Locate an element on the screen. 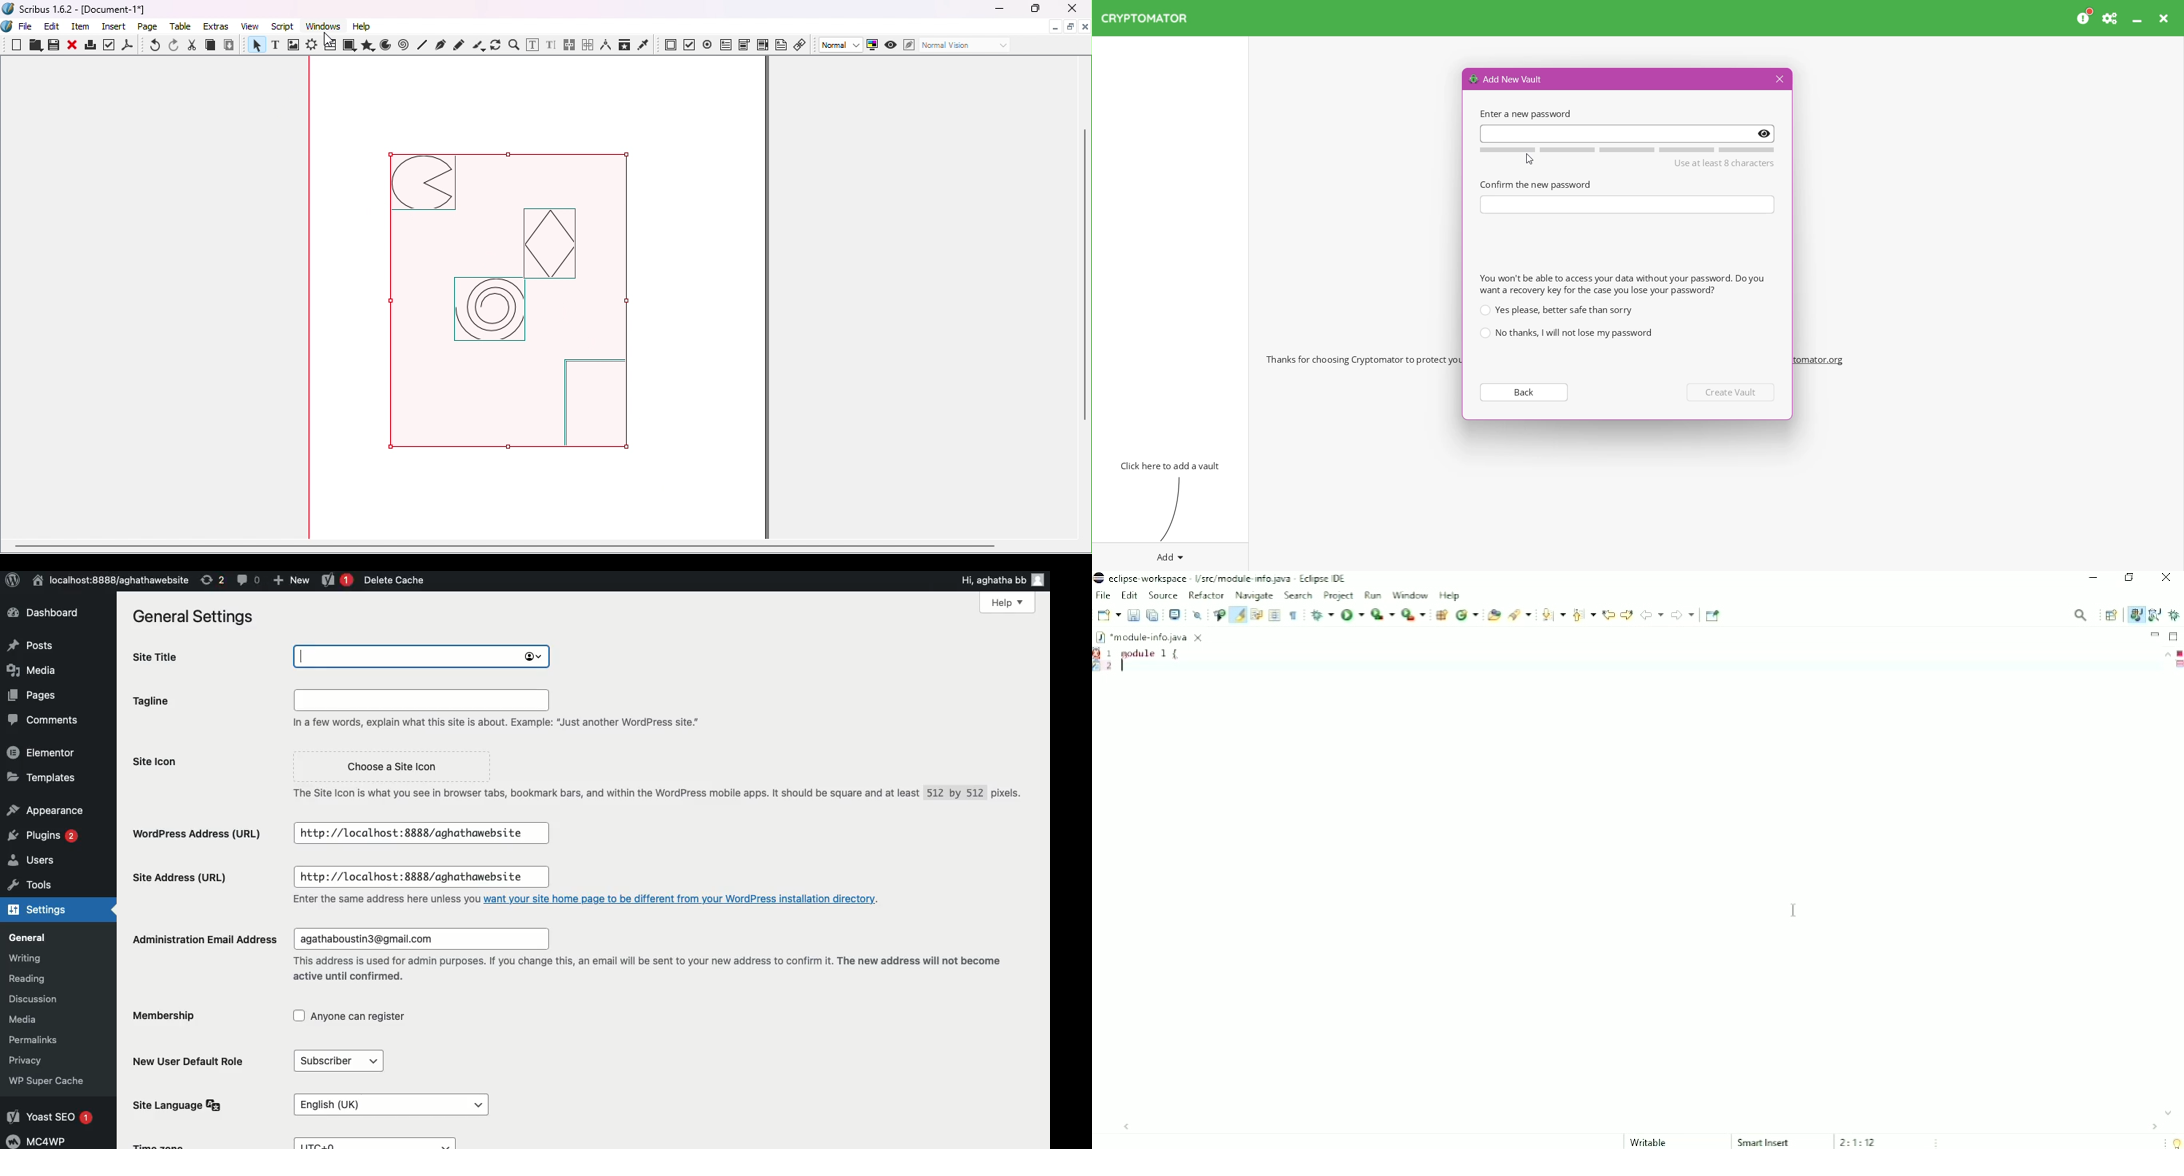 This screenshot has height=1176, width=2184. want your site home page to be different from your WordPress installation directory. is located at coordinates (686, 899).